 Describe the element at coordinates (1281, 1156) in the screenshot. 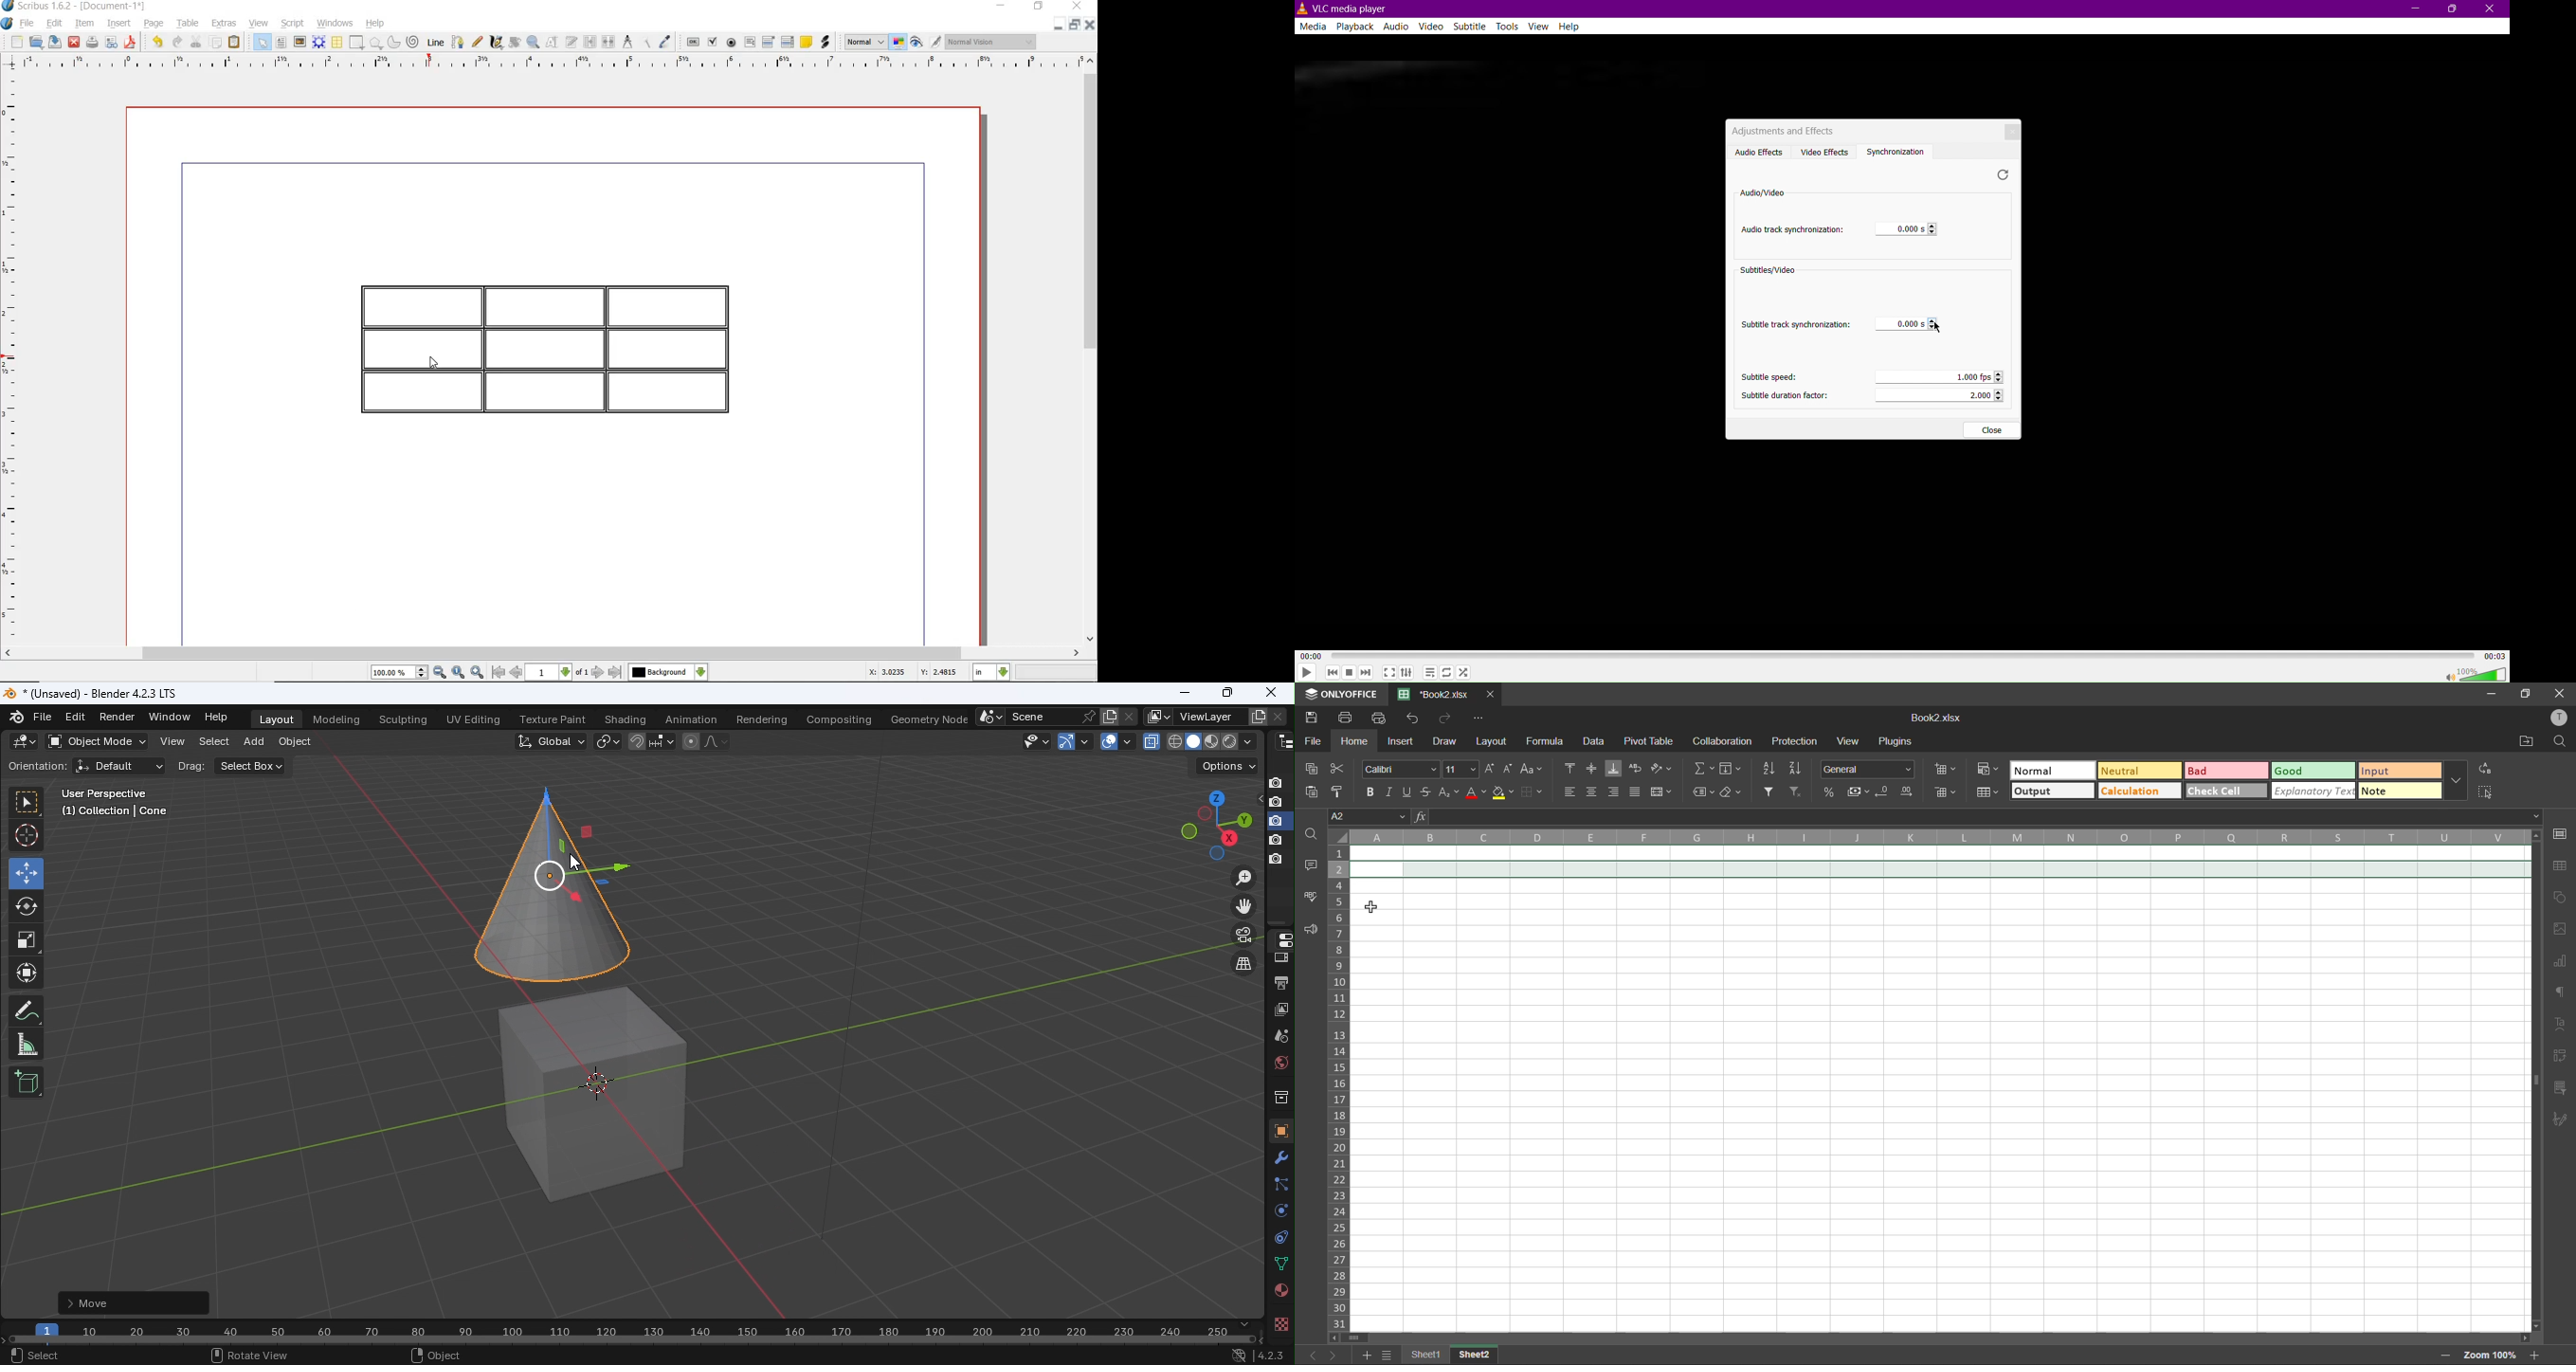

I see `Modifiers` at that location.